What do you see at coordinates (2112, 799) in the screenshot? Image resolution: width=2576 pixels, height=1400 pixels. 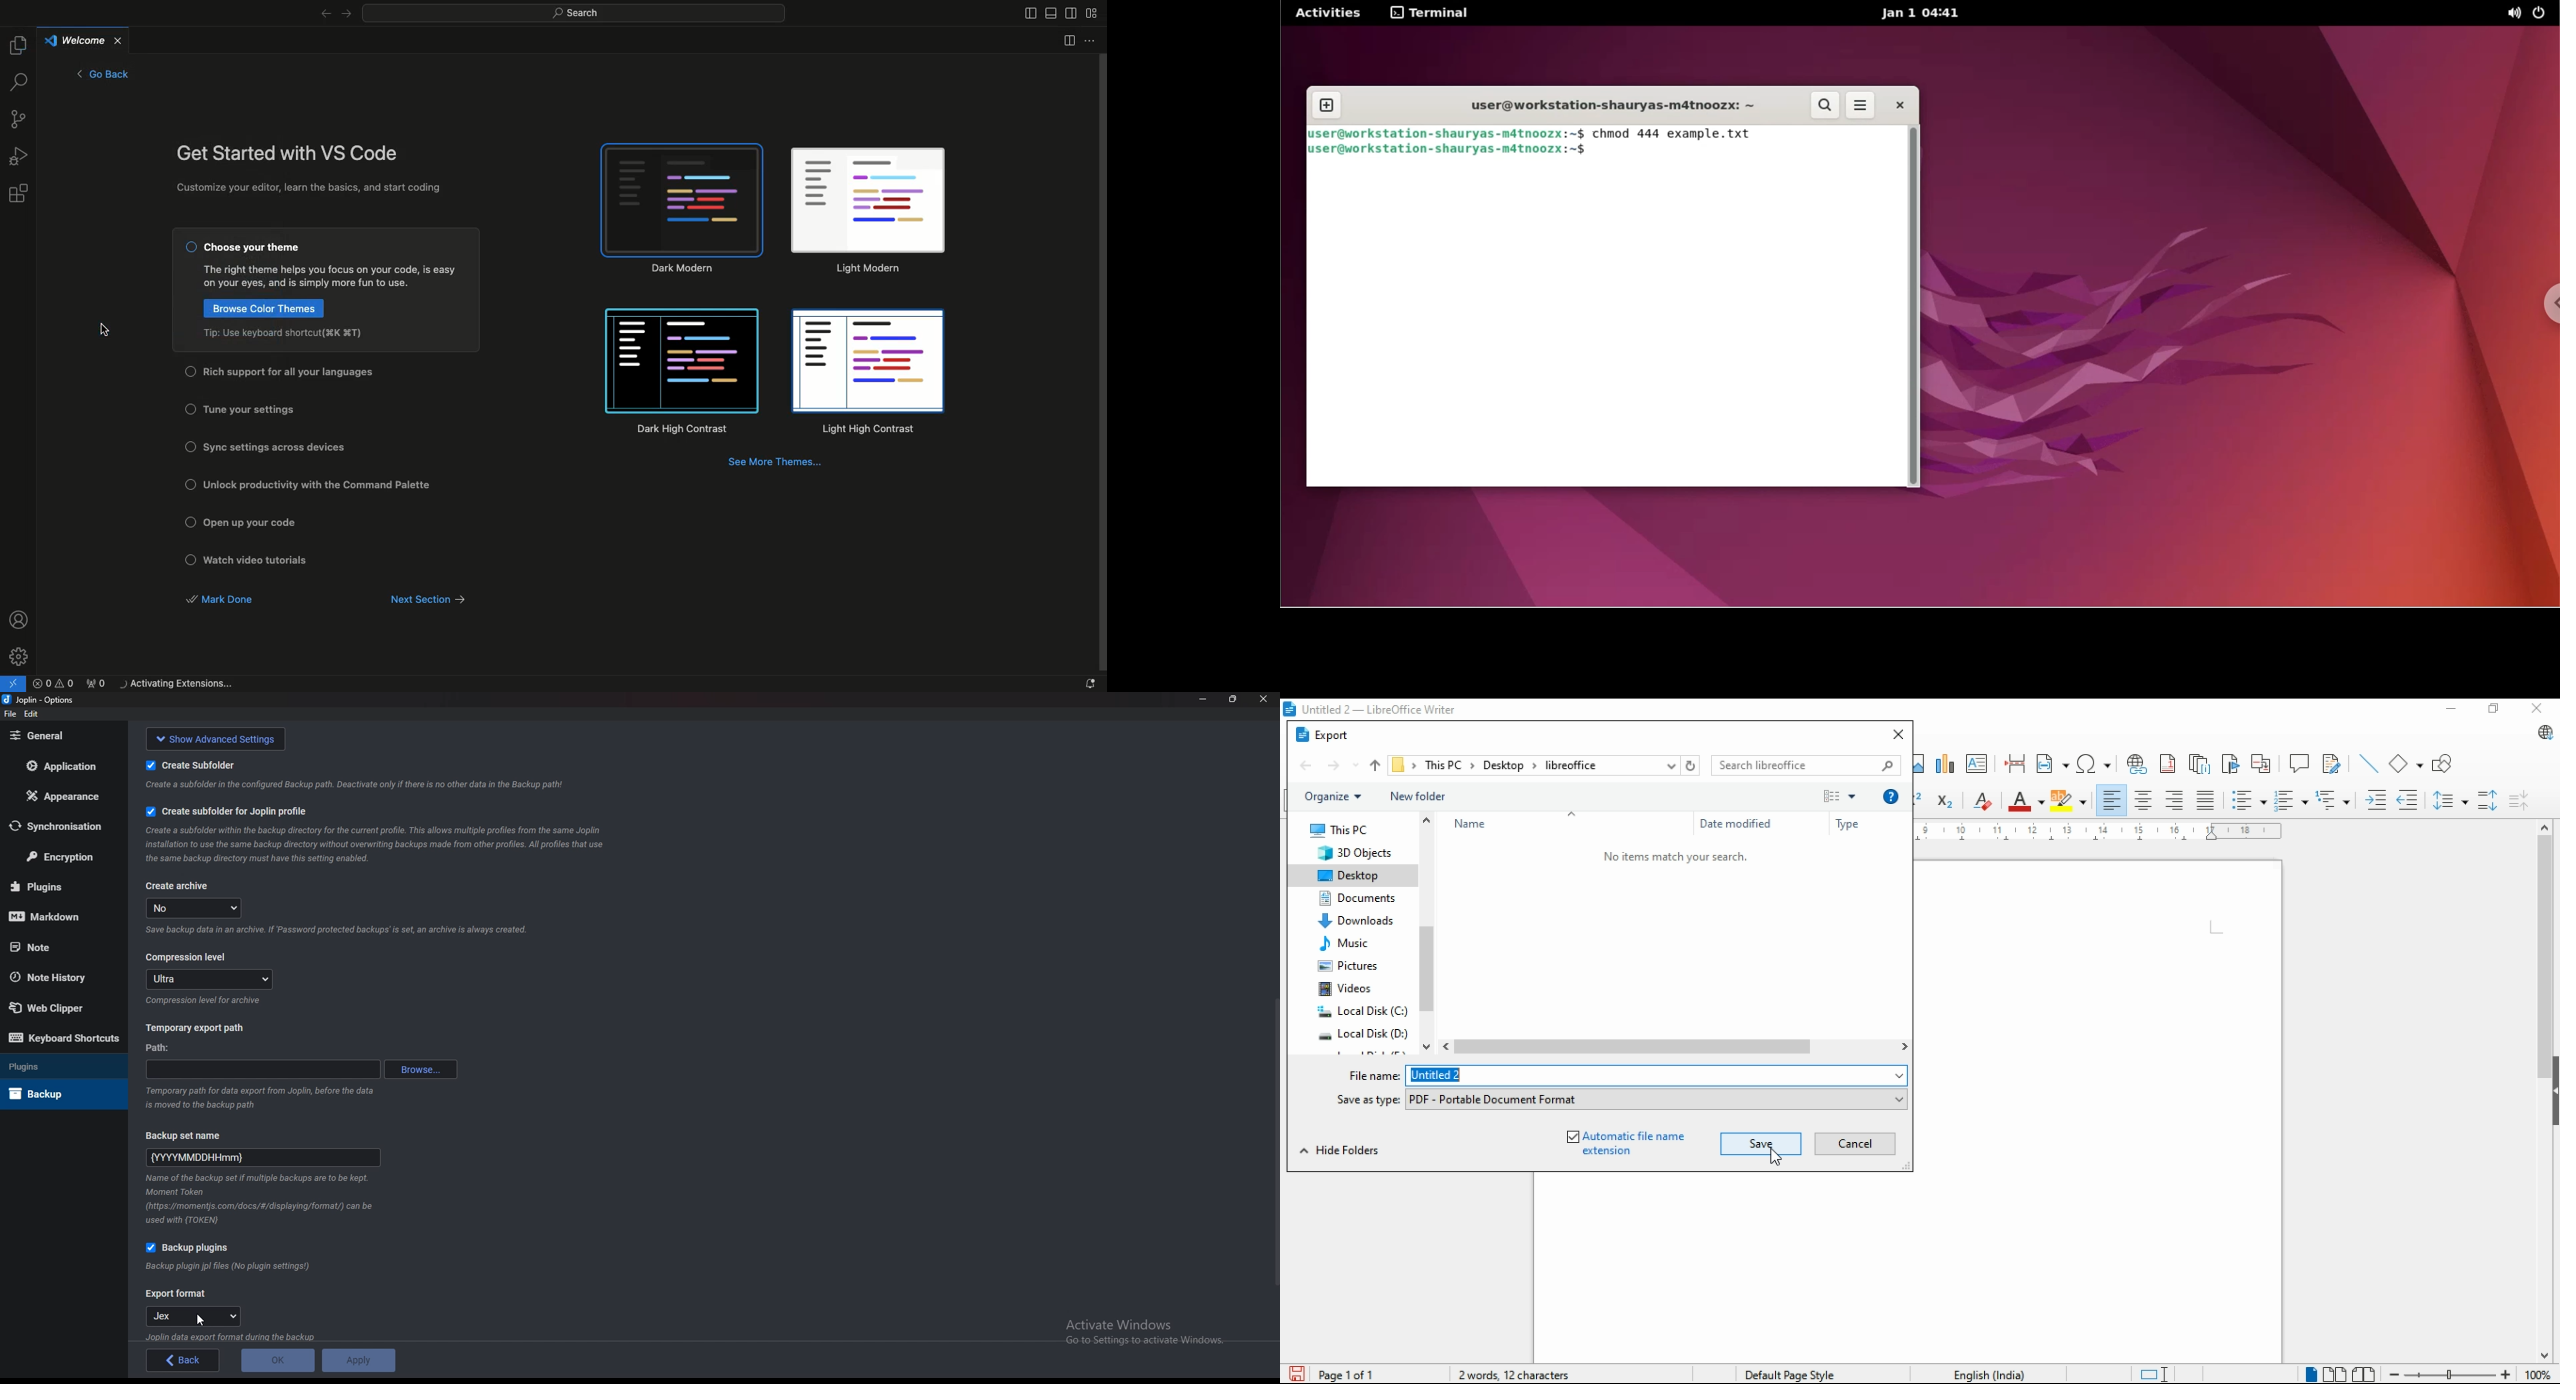 I see `align left` at bounding box center [2112, 799].